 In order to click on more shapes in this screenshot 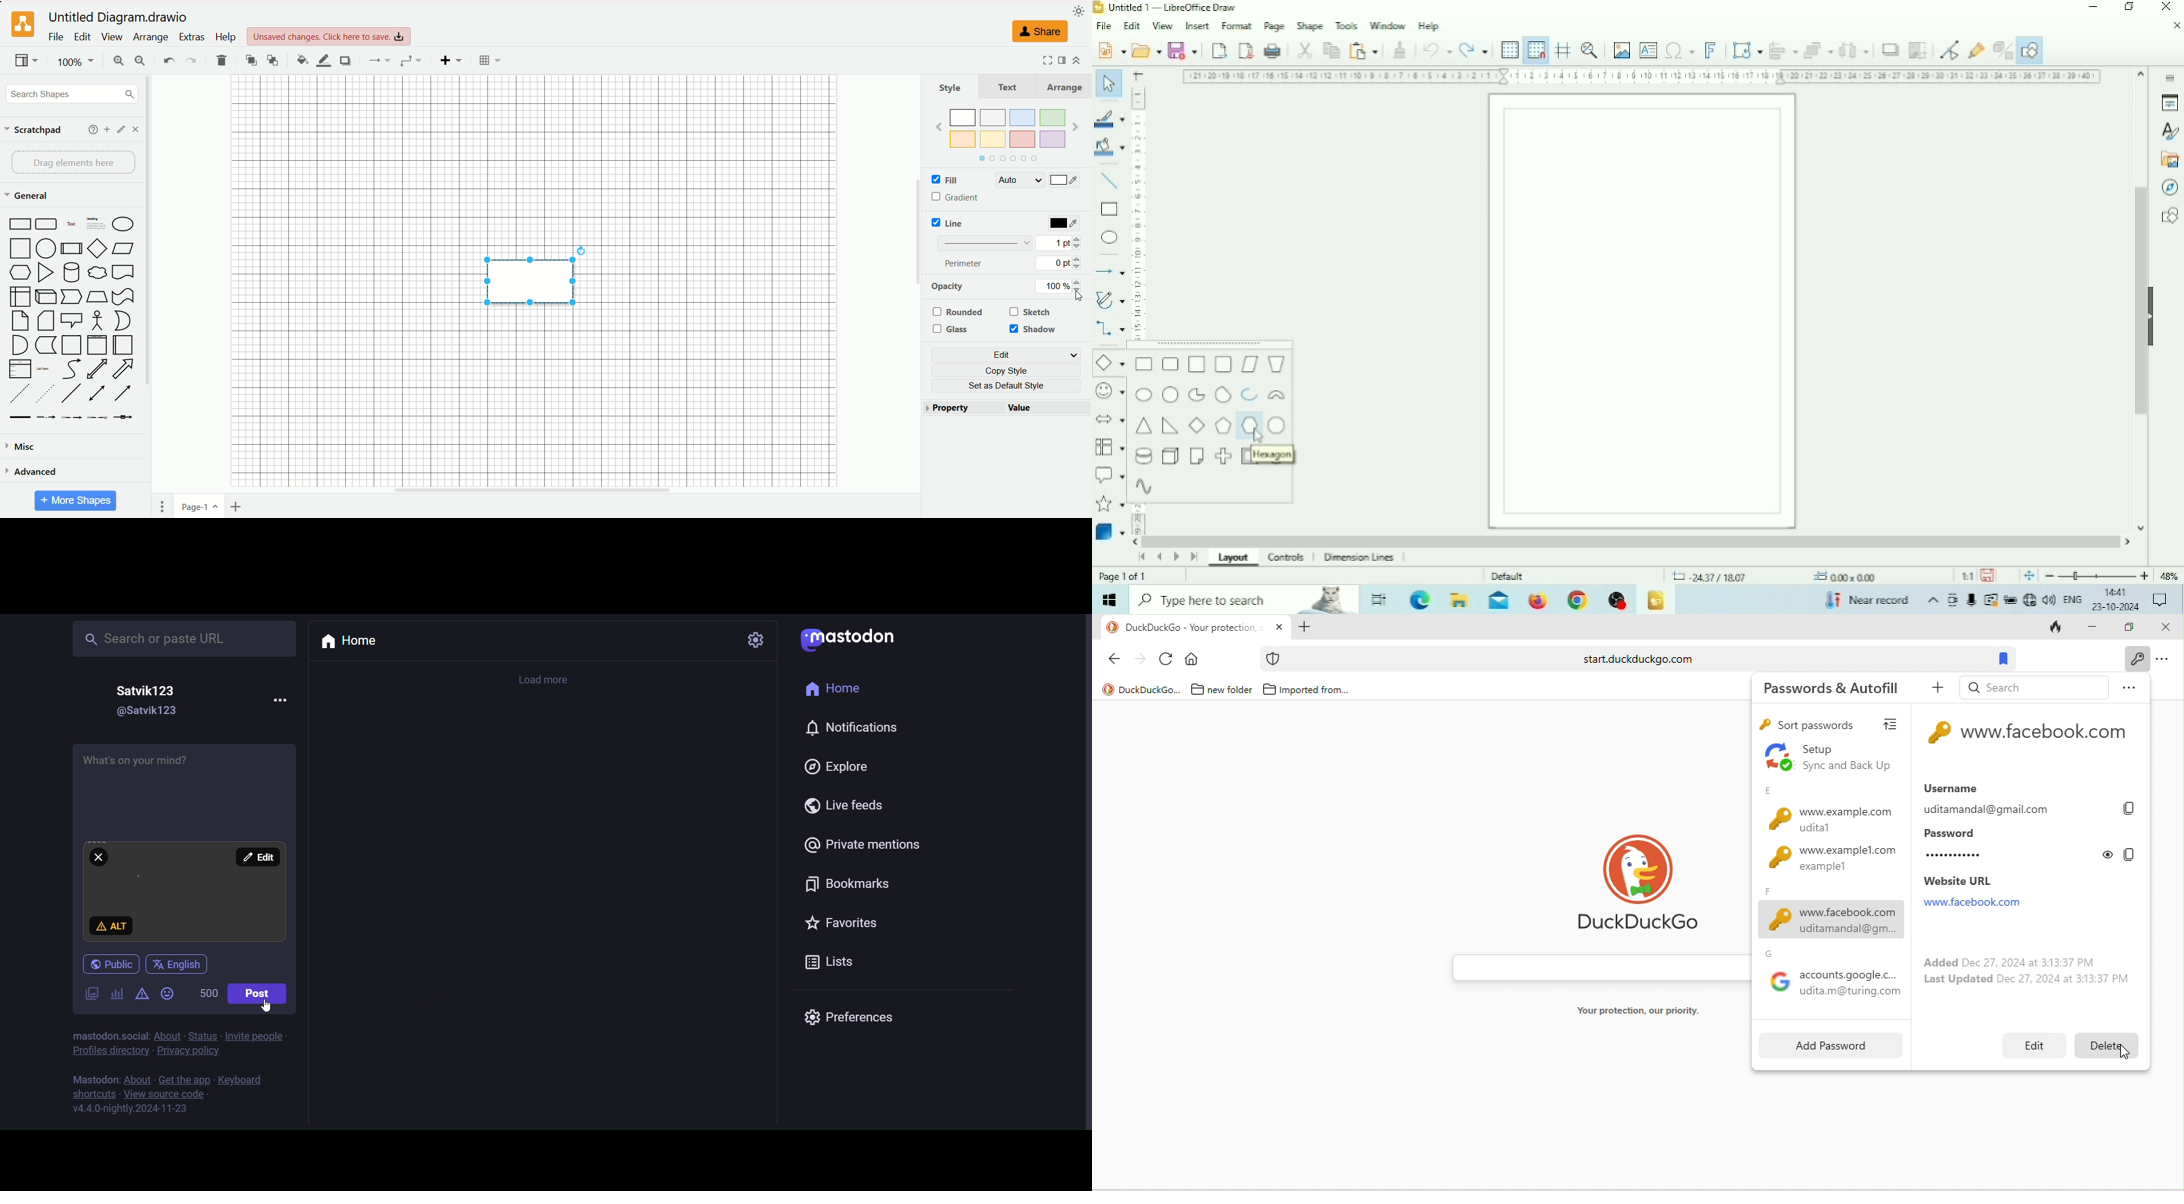, I will do `click(76, 502)`.